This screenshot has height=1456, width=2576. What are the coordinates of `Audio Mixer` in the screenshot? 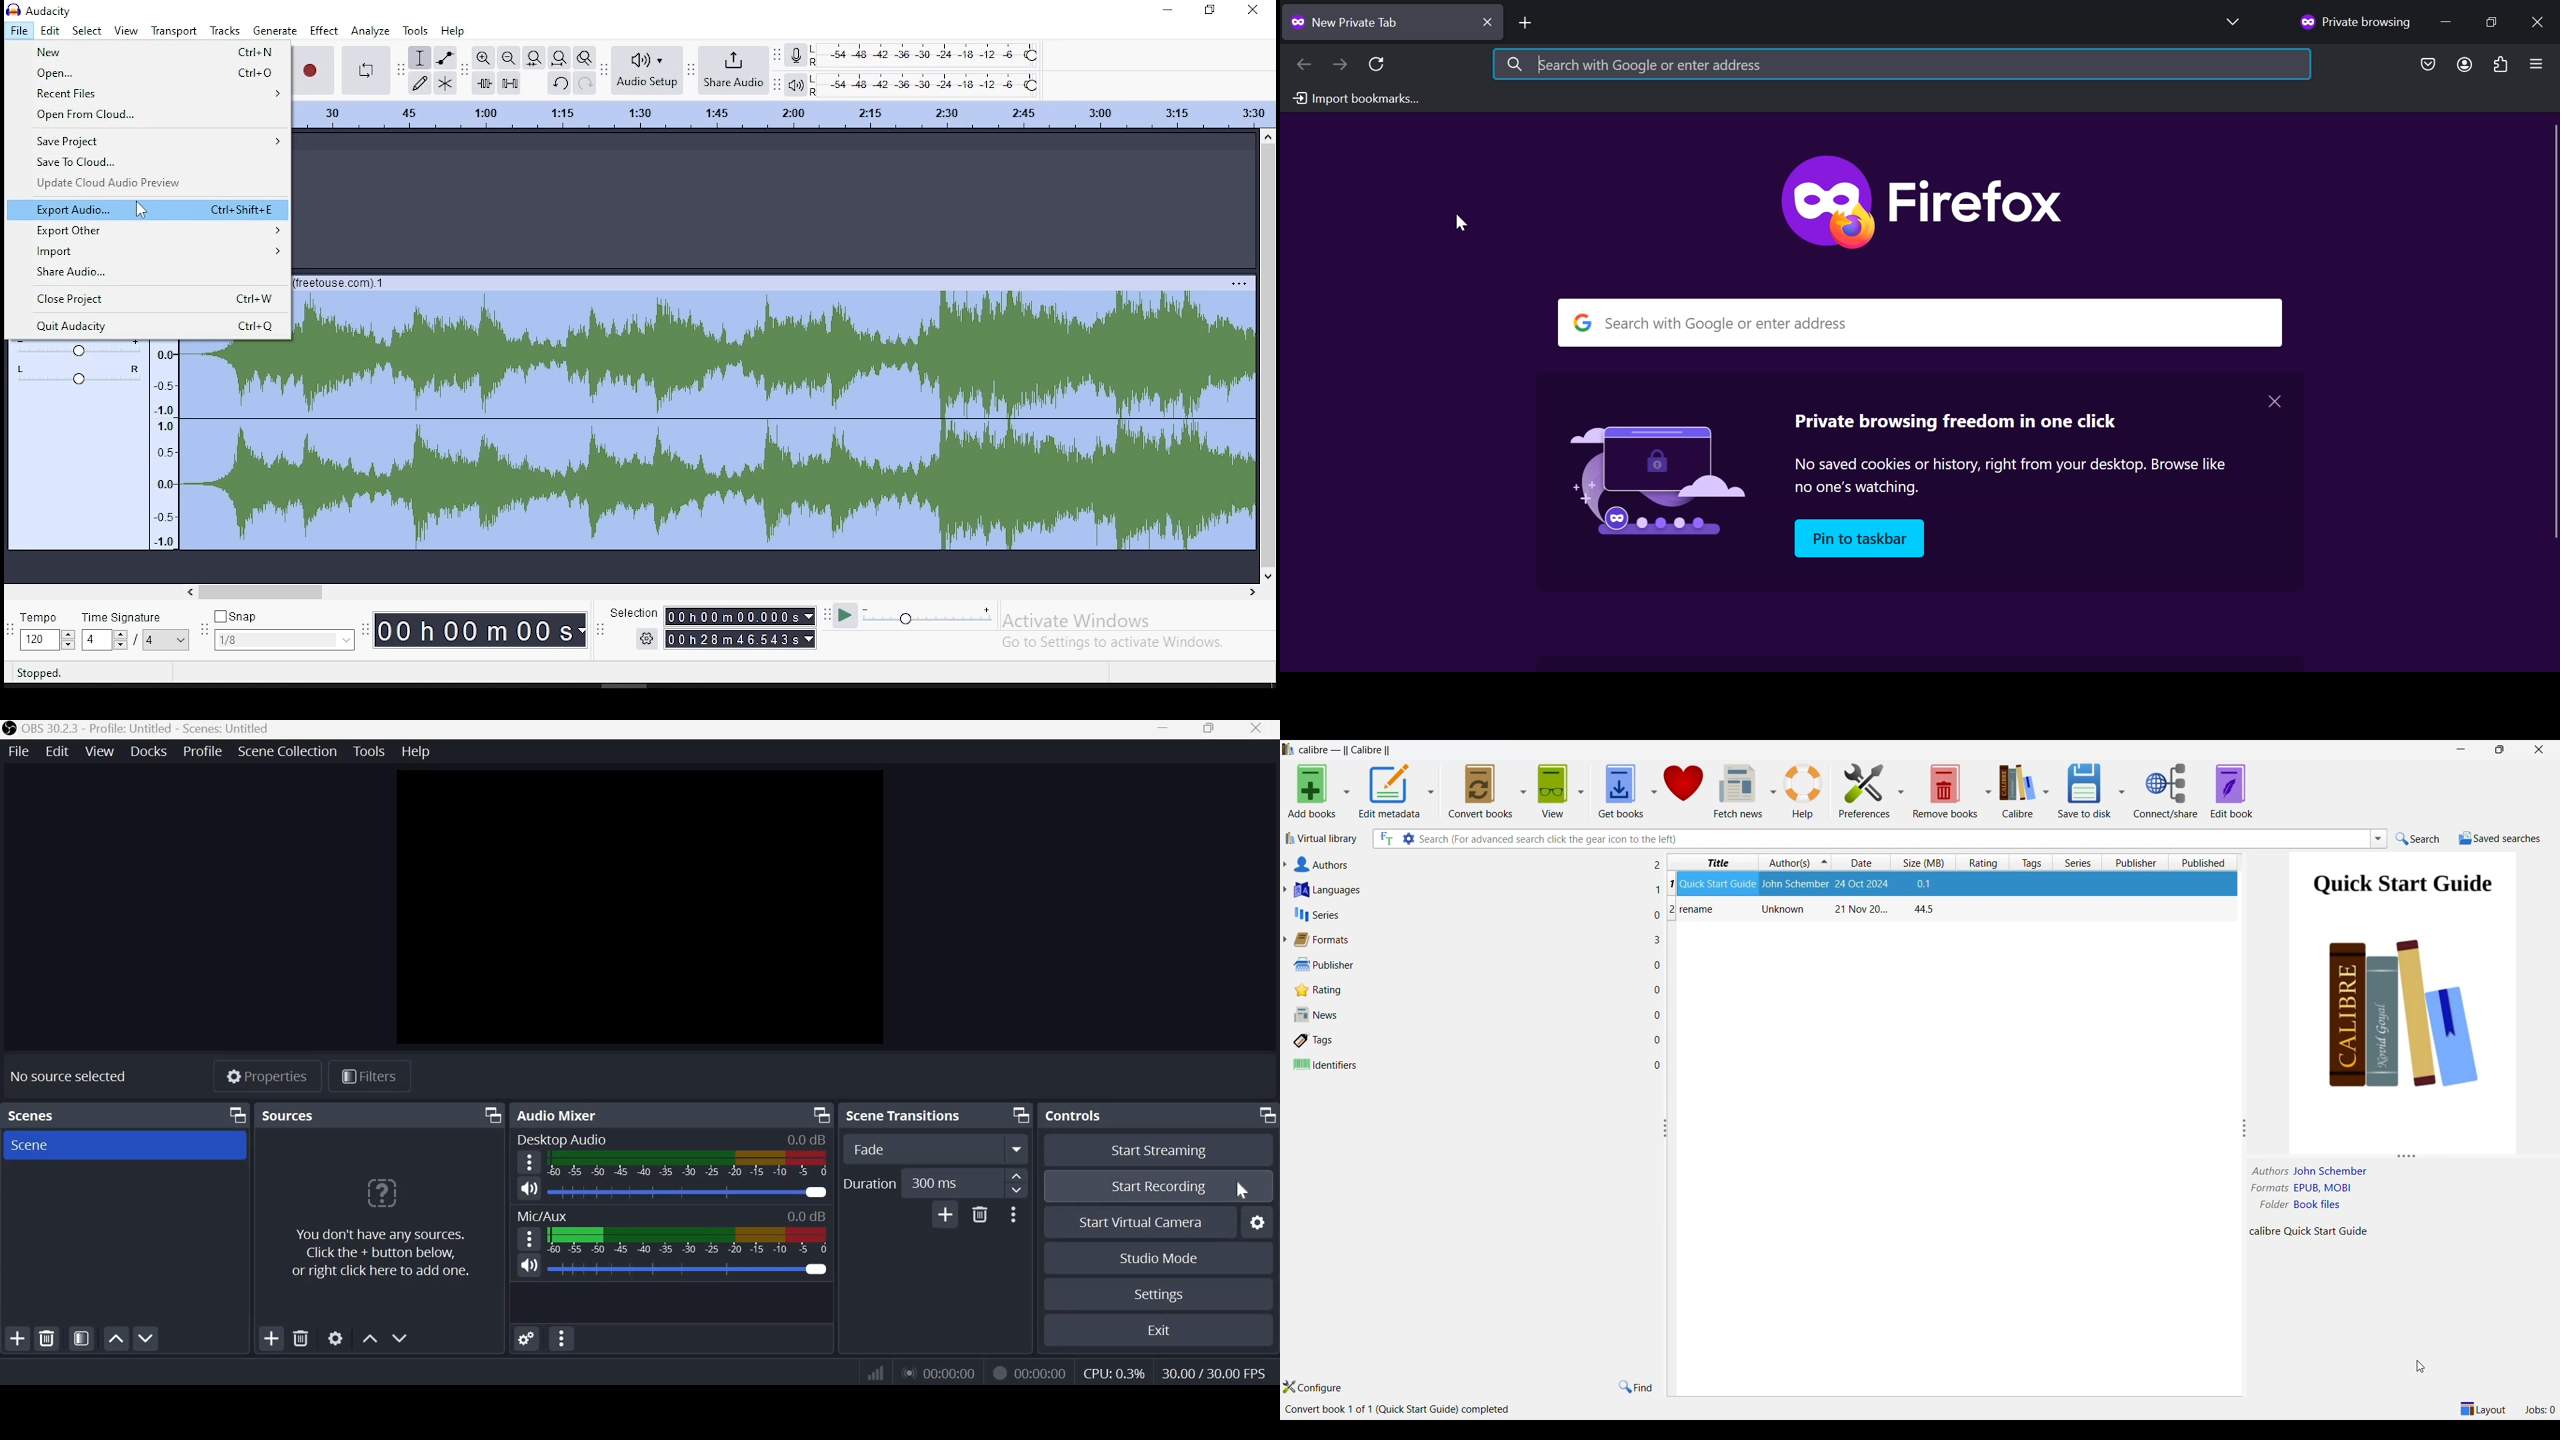 It's located at (559, 1115).